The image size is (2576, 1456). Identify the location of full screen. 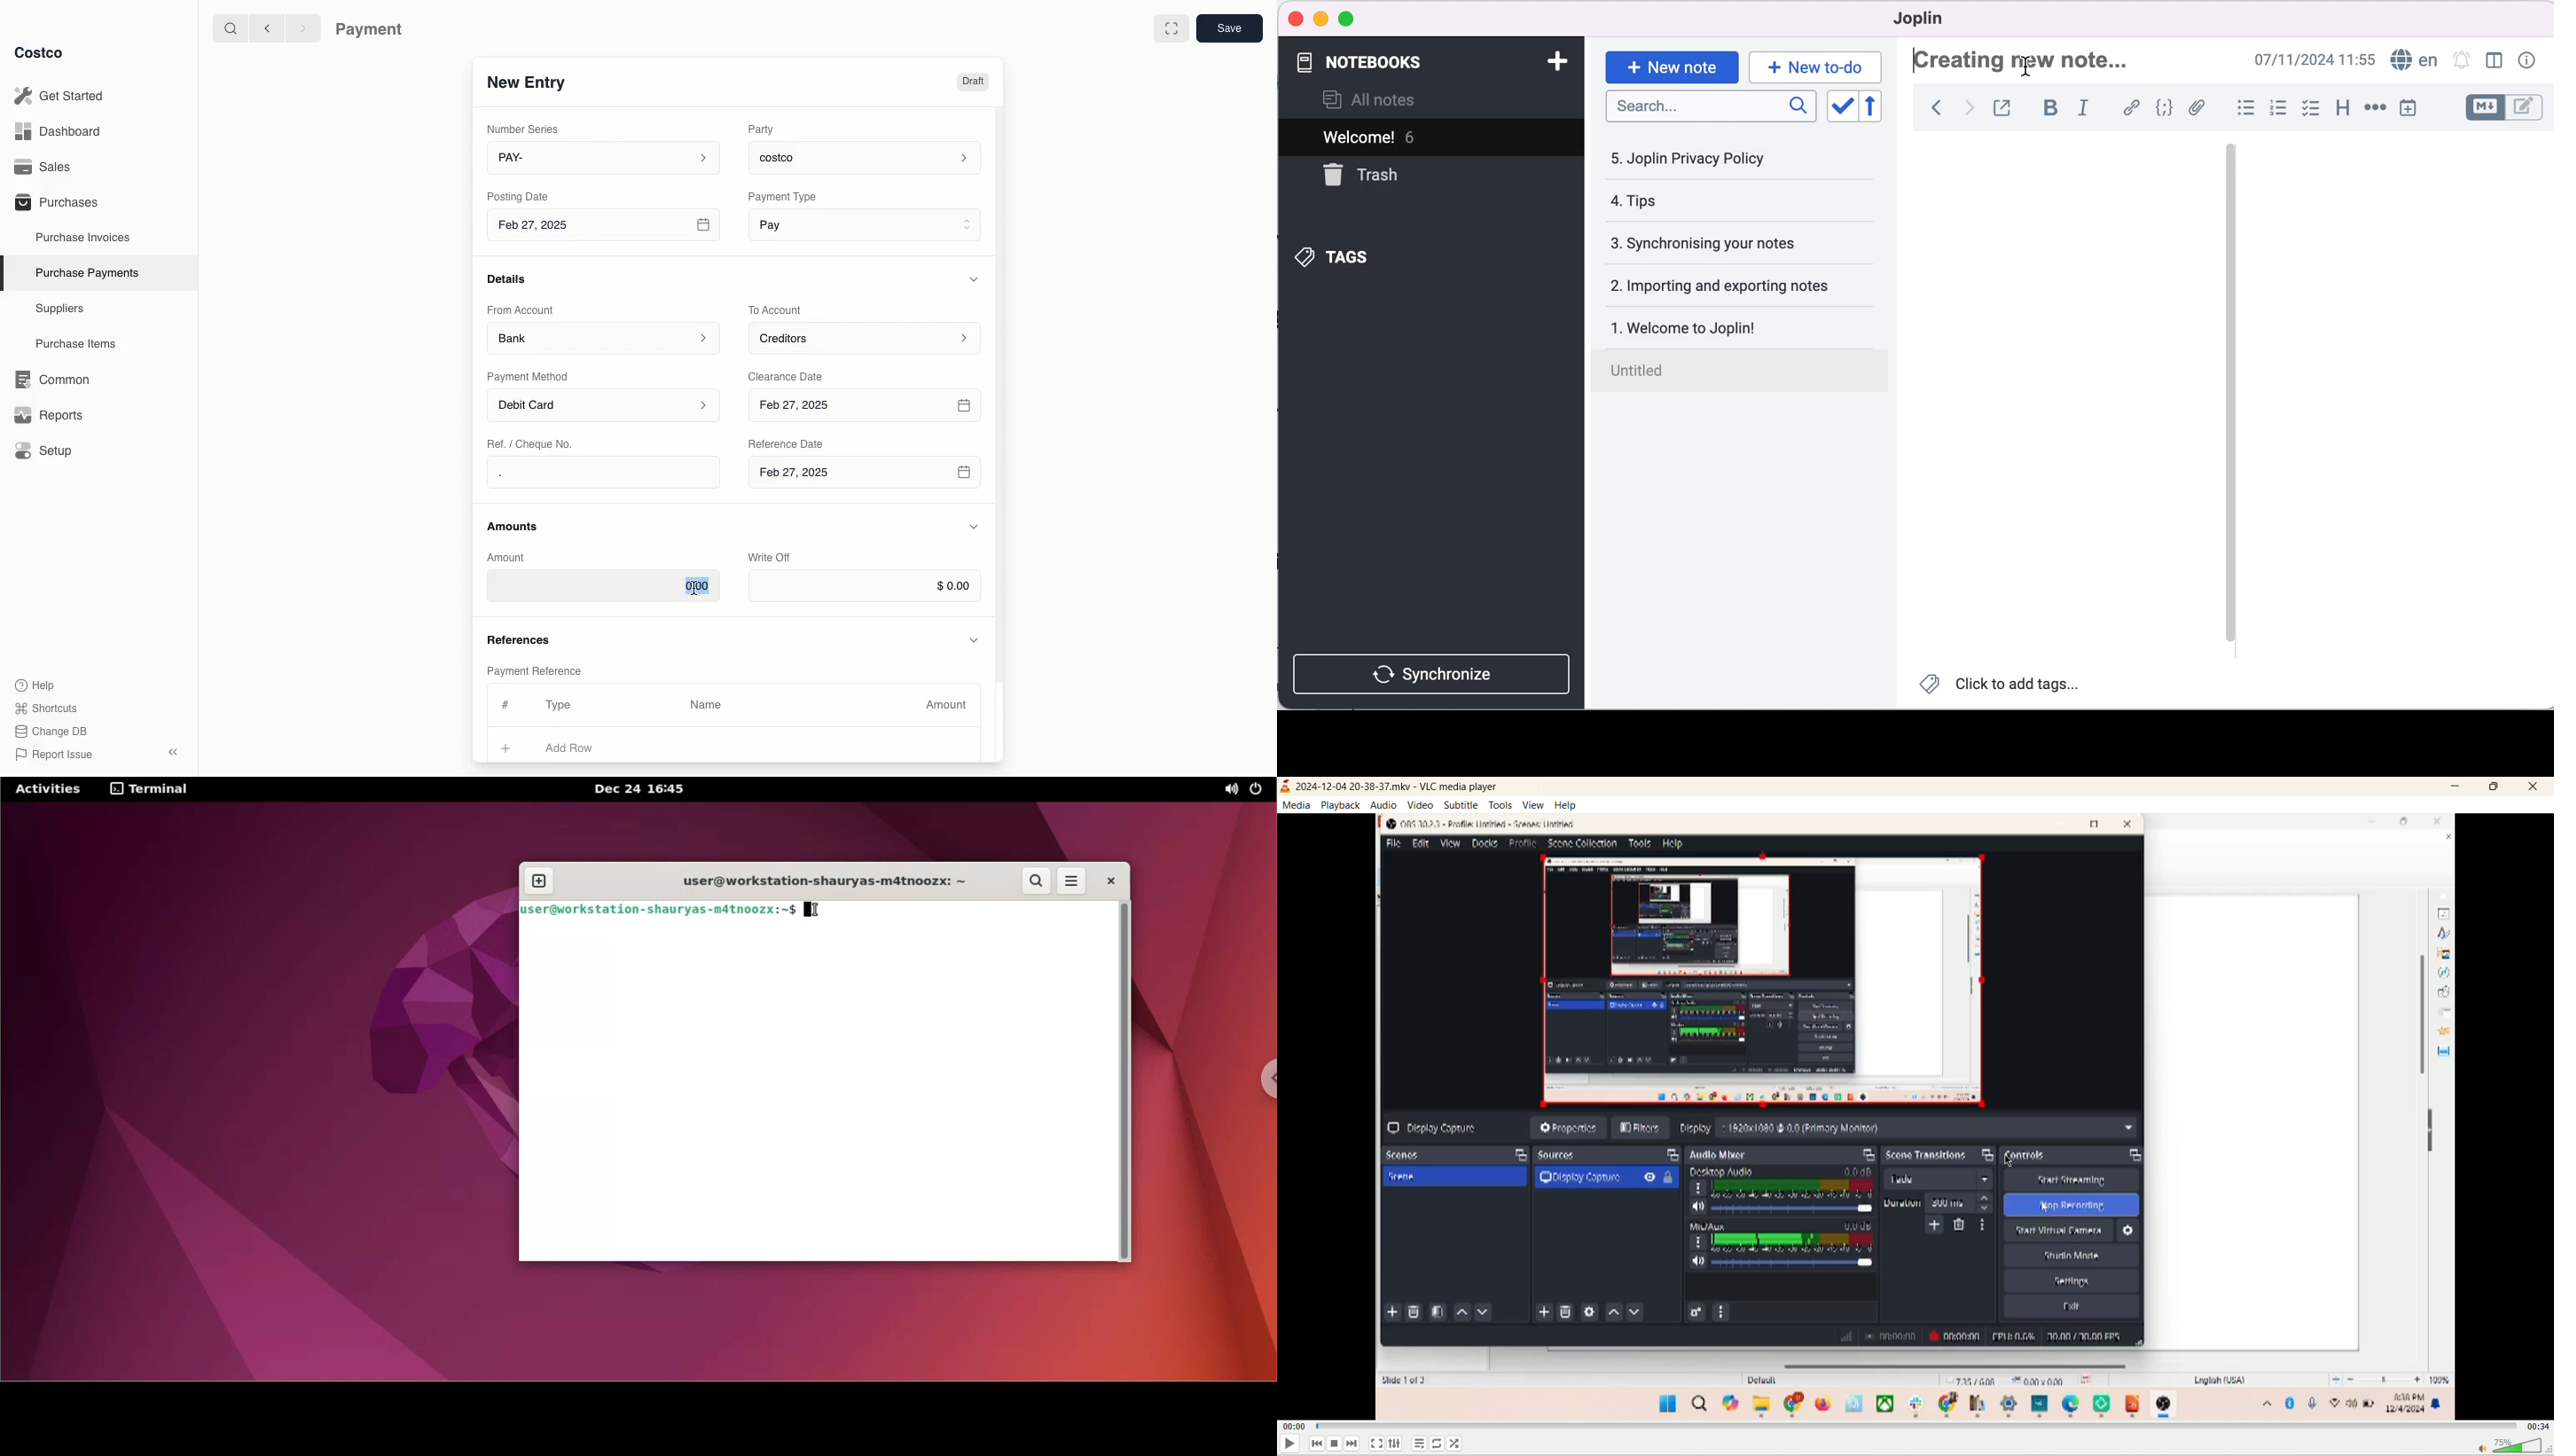
(1376, 1444).